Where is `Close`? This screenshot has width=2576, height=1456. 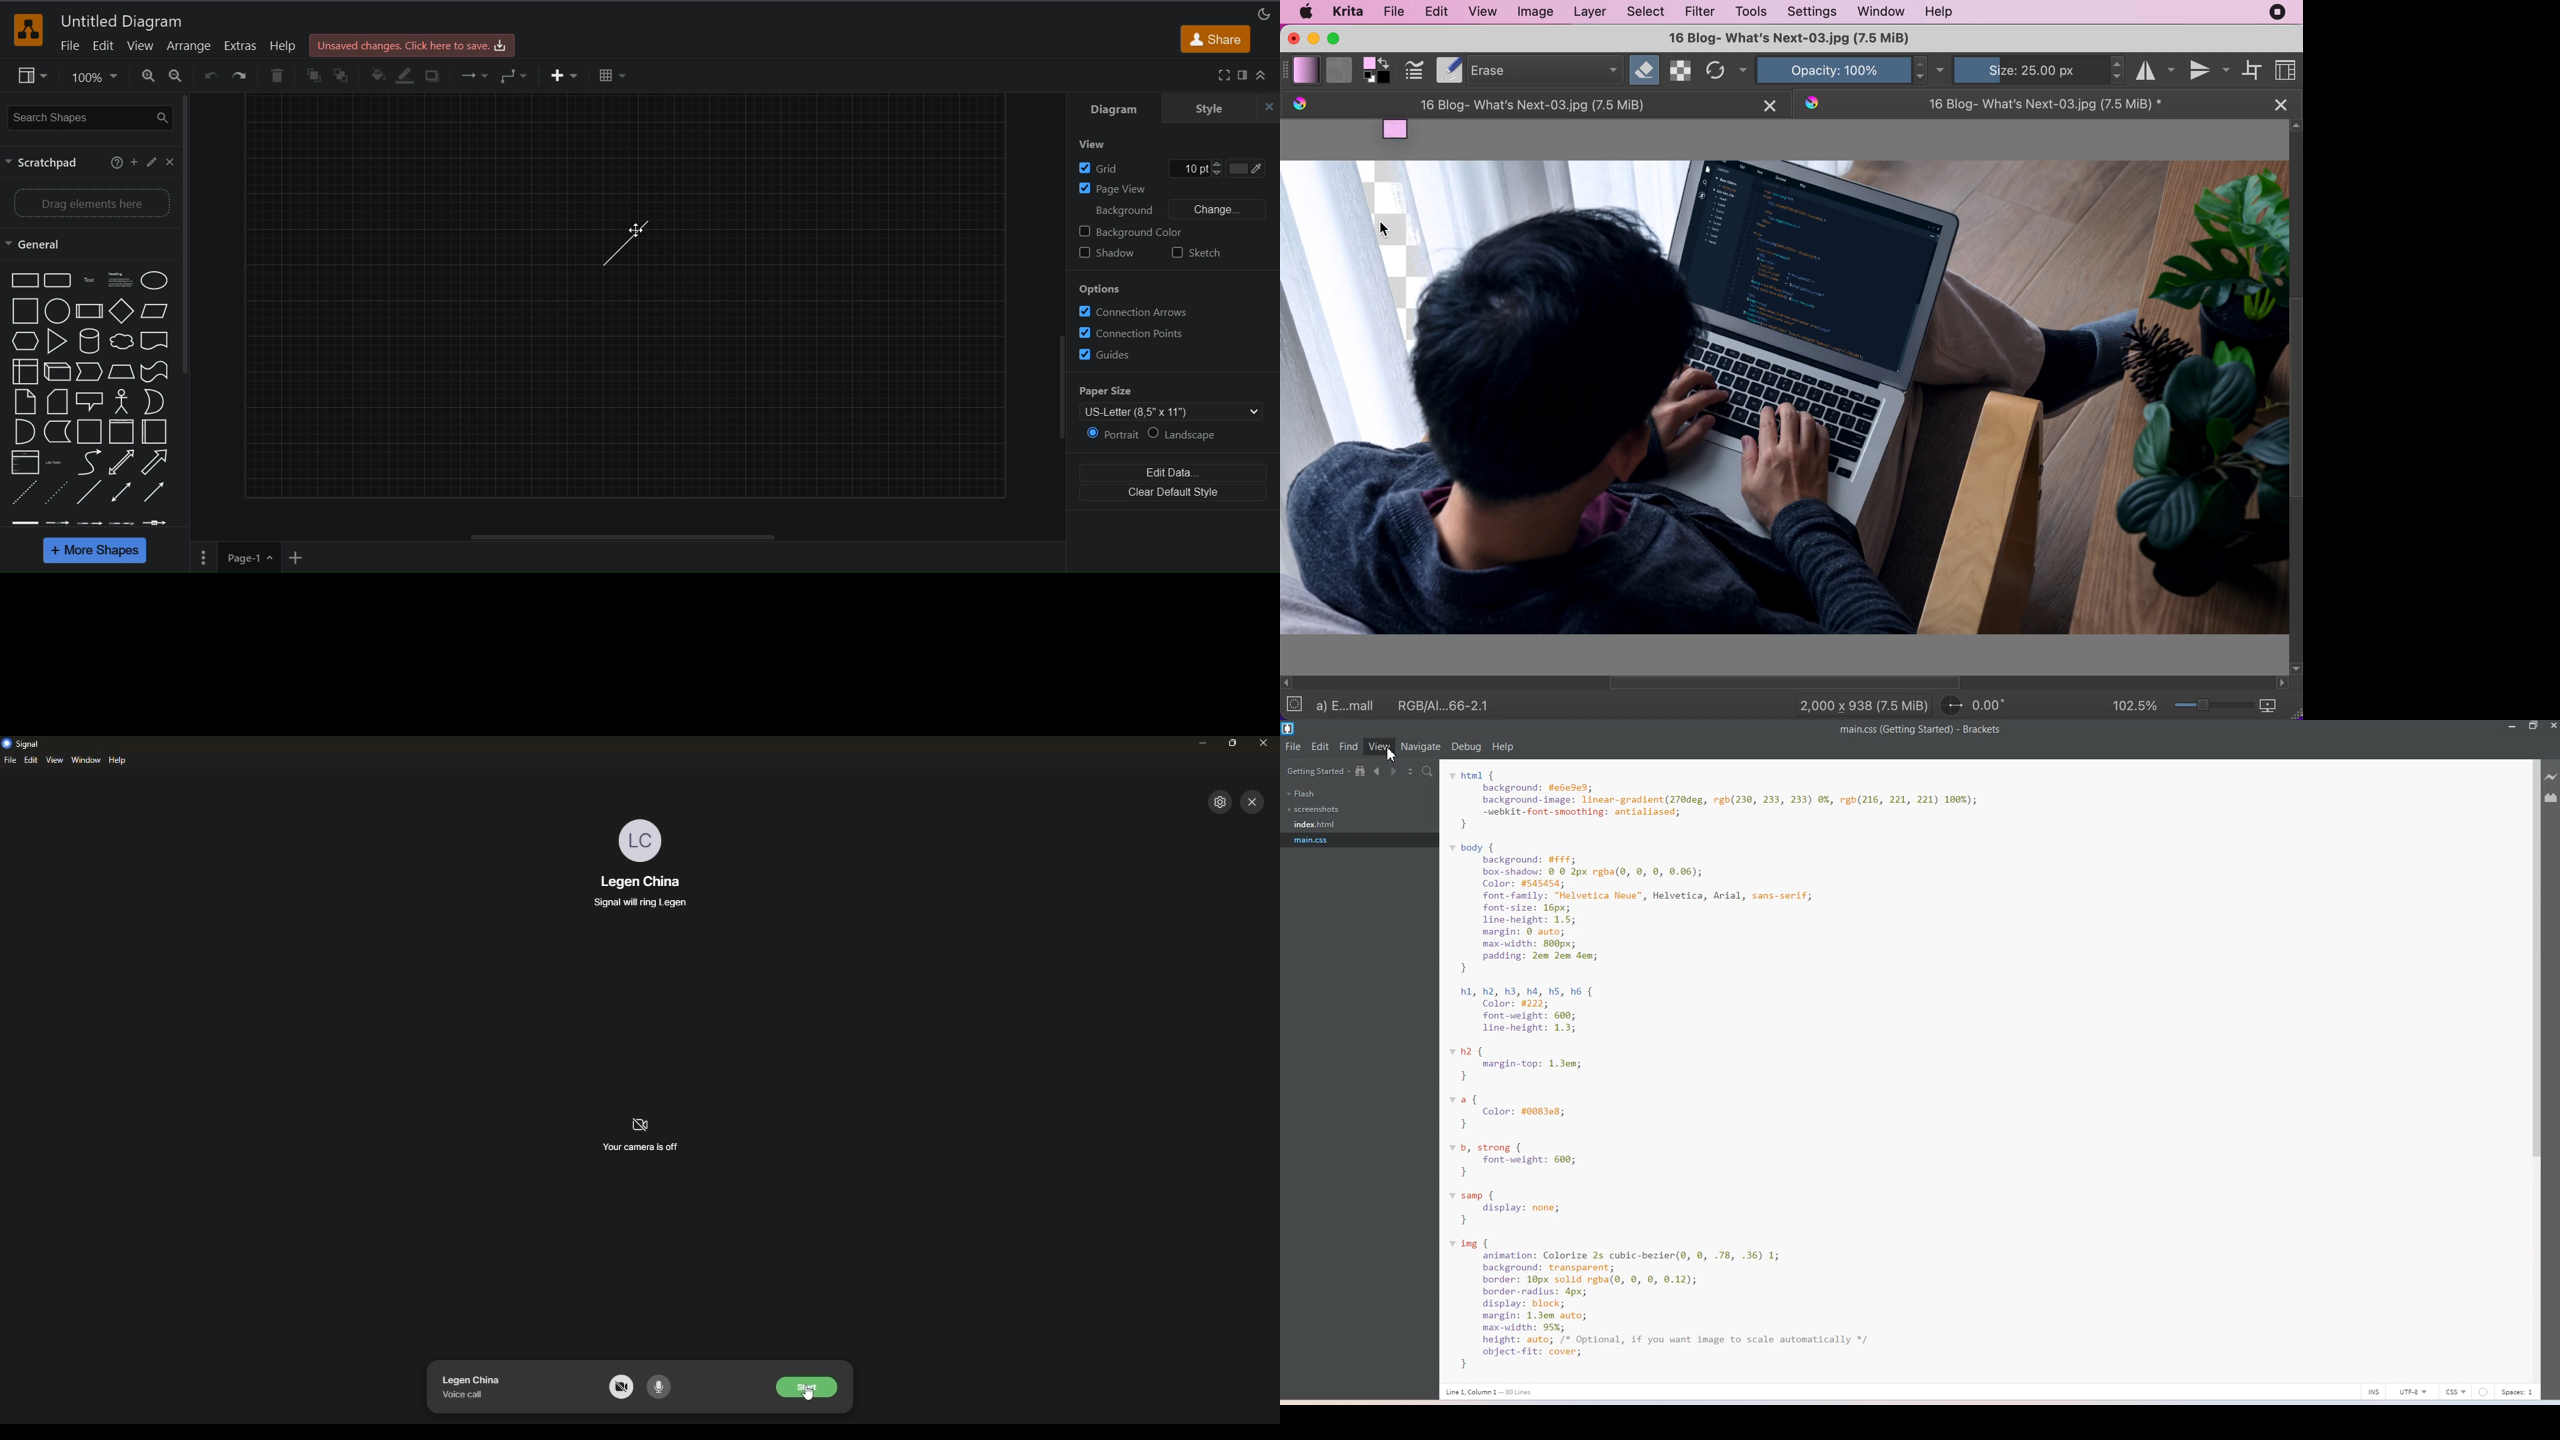 Close is located at coordinates (2552, 727).